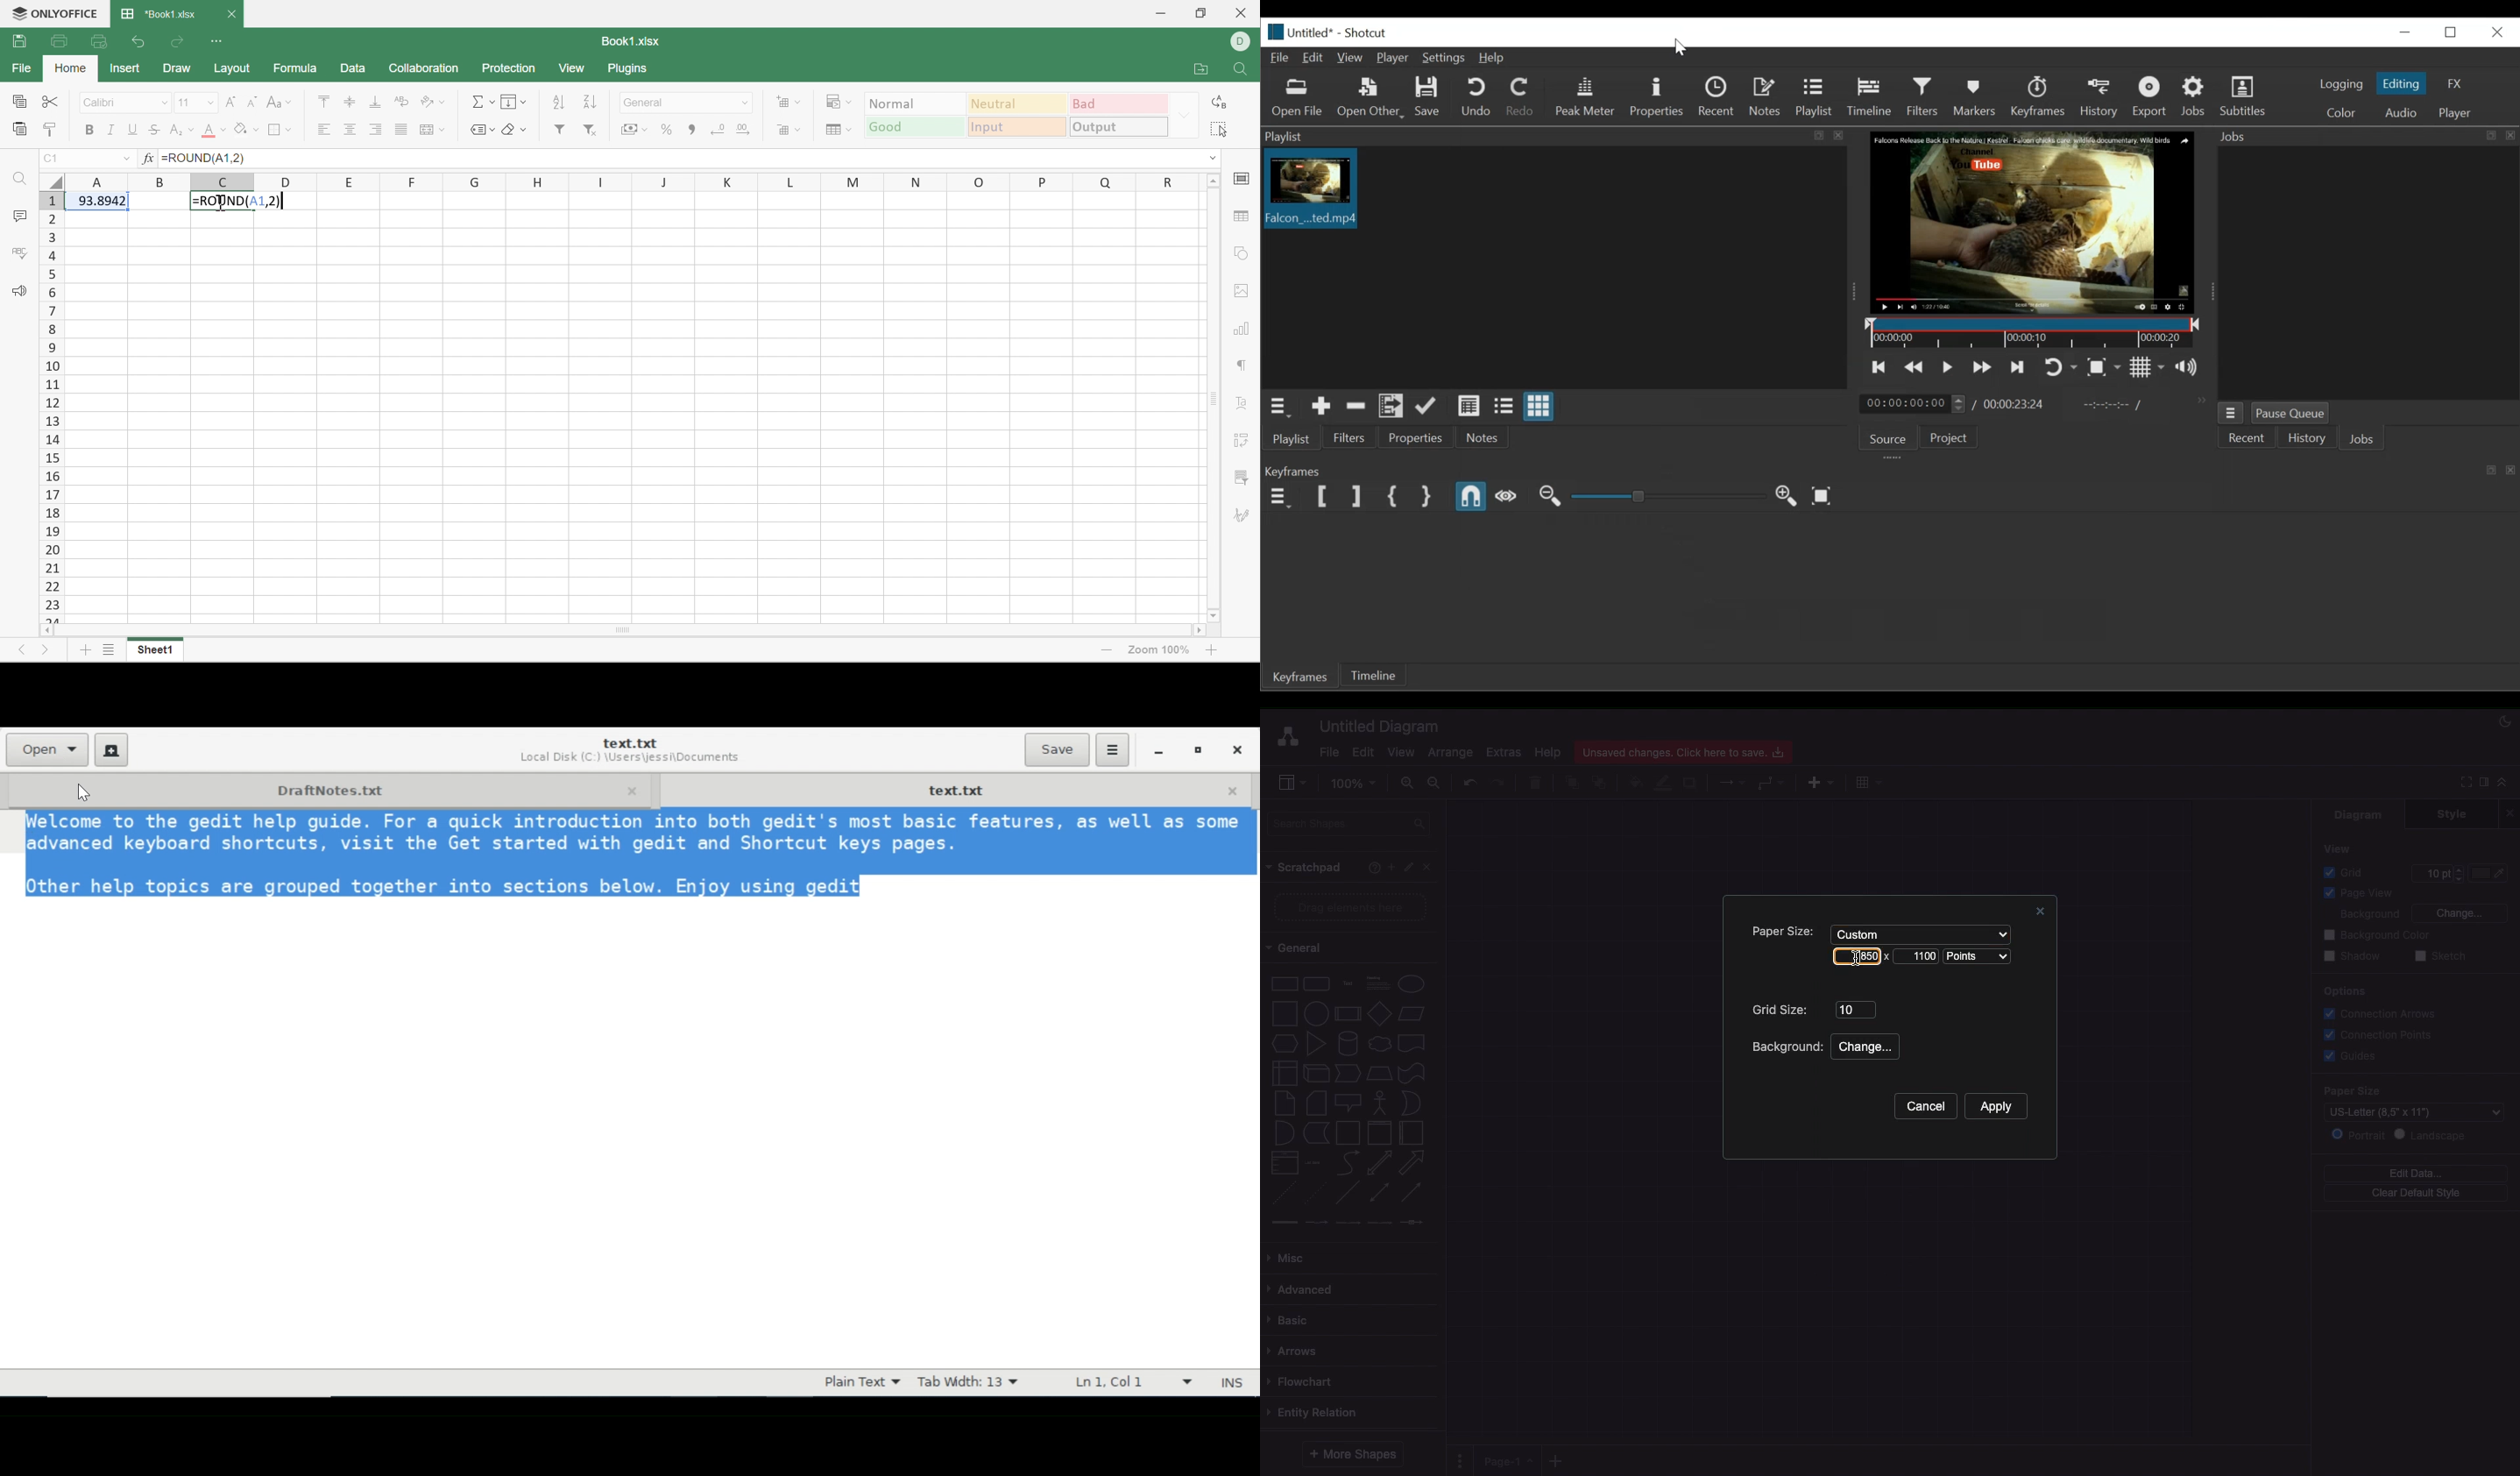 Image resolution: width=2520 pixels, height=1484 pixels. I want to click on Horizontal container, so click(1412, 1132).